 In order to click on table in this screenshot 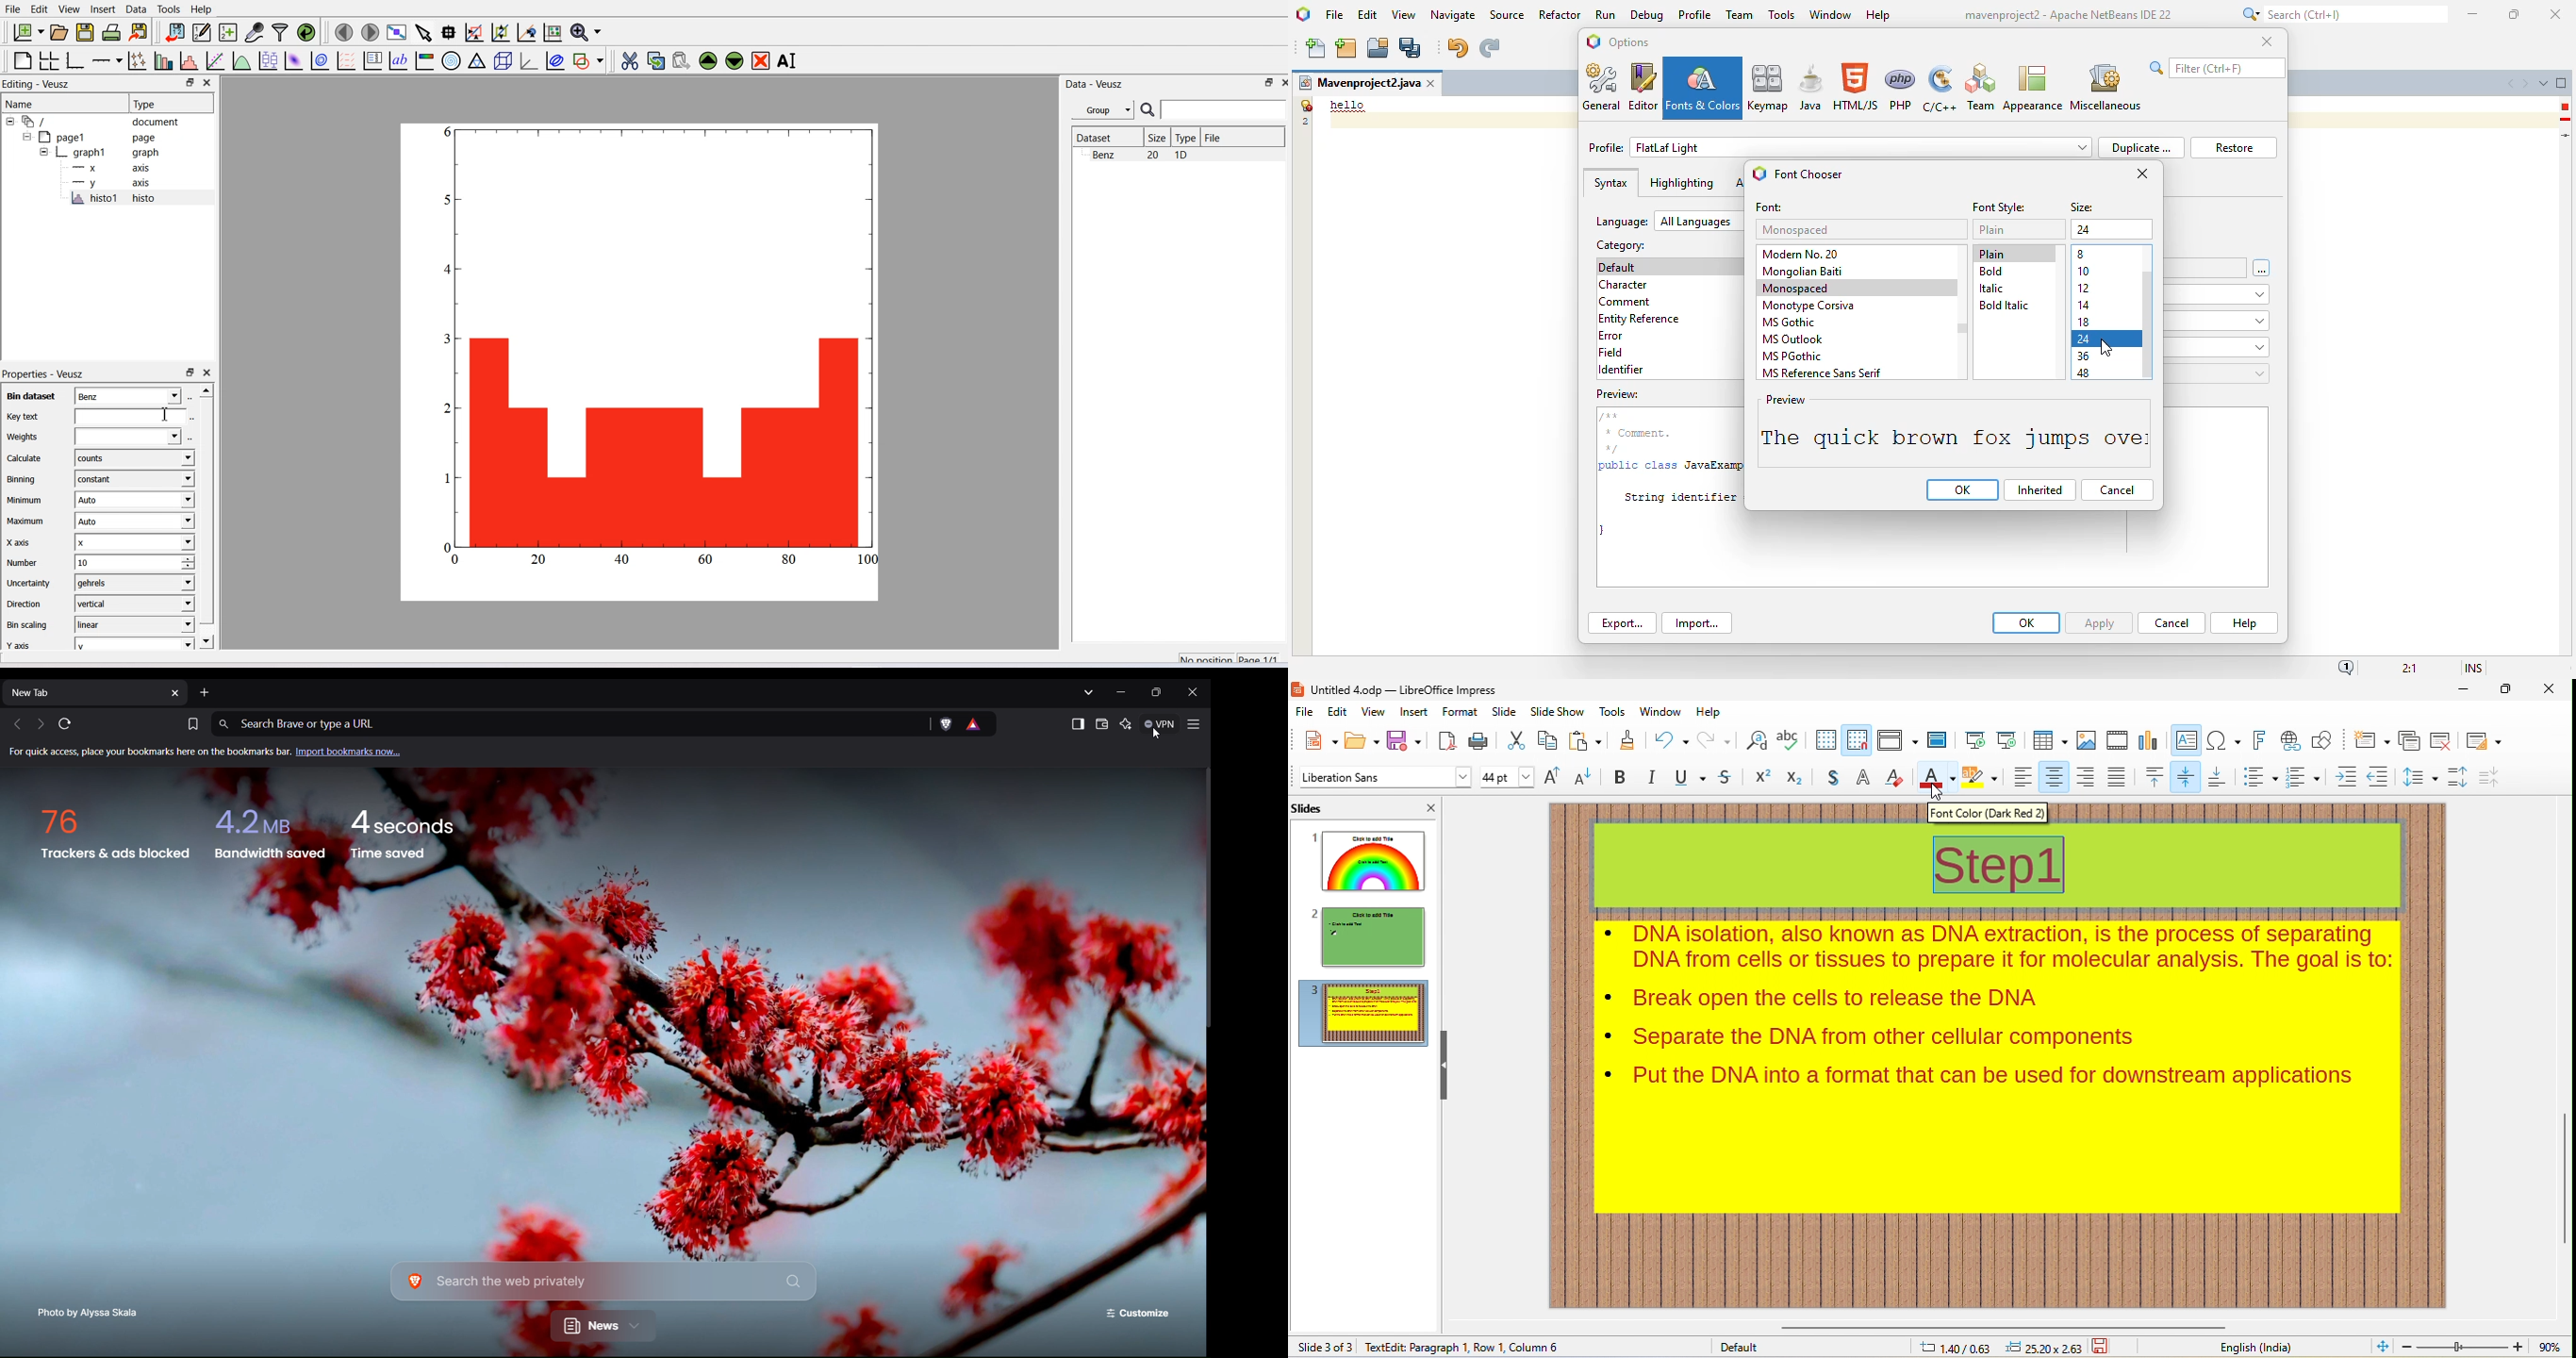, I will do `click(2047, 739)`.